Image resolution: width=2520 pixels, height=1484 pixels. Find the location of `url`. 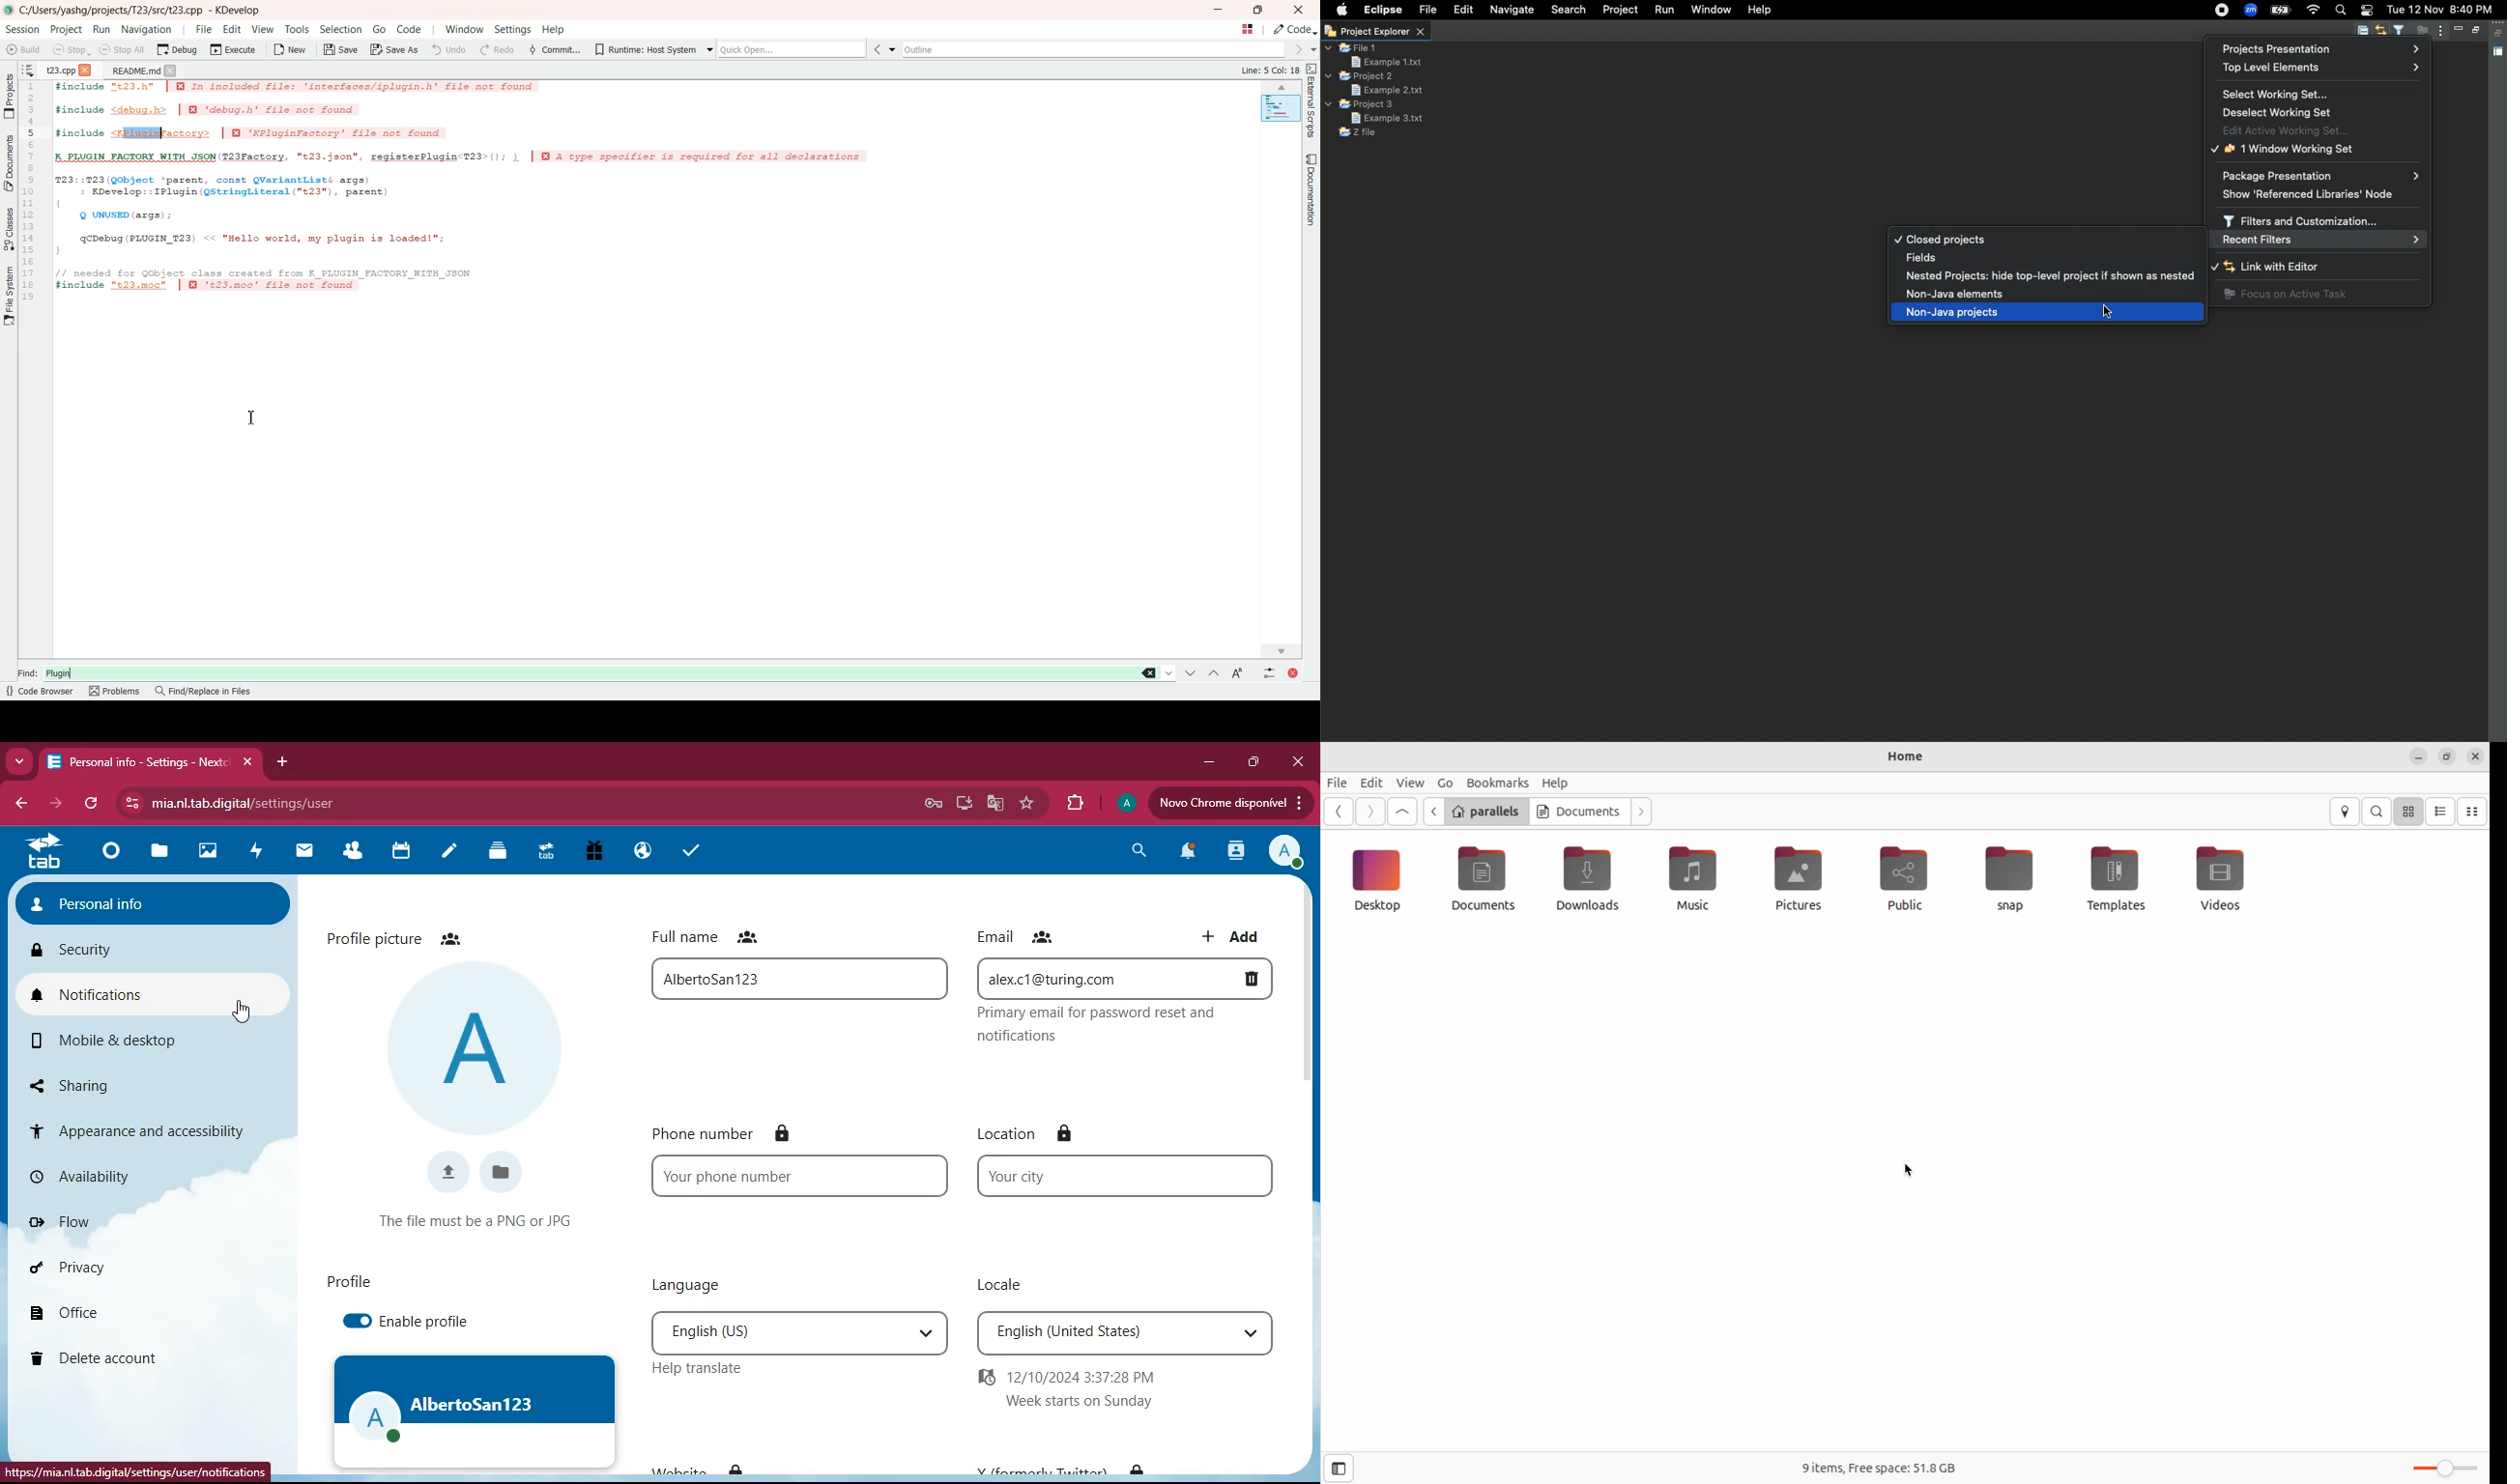

url is located at coordinates (285, 802).